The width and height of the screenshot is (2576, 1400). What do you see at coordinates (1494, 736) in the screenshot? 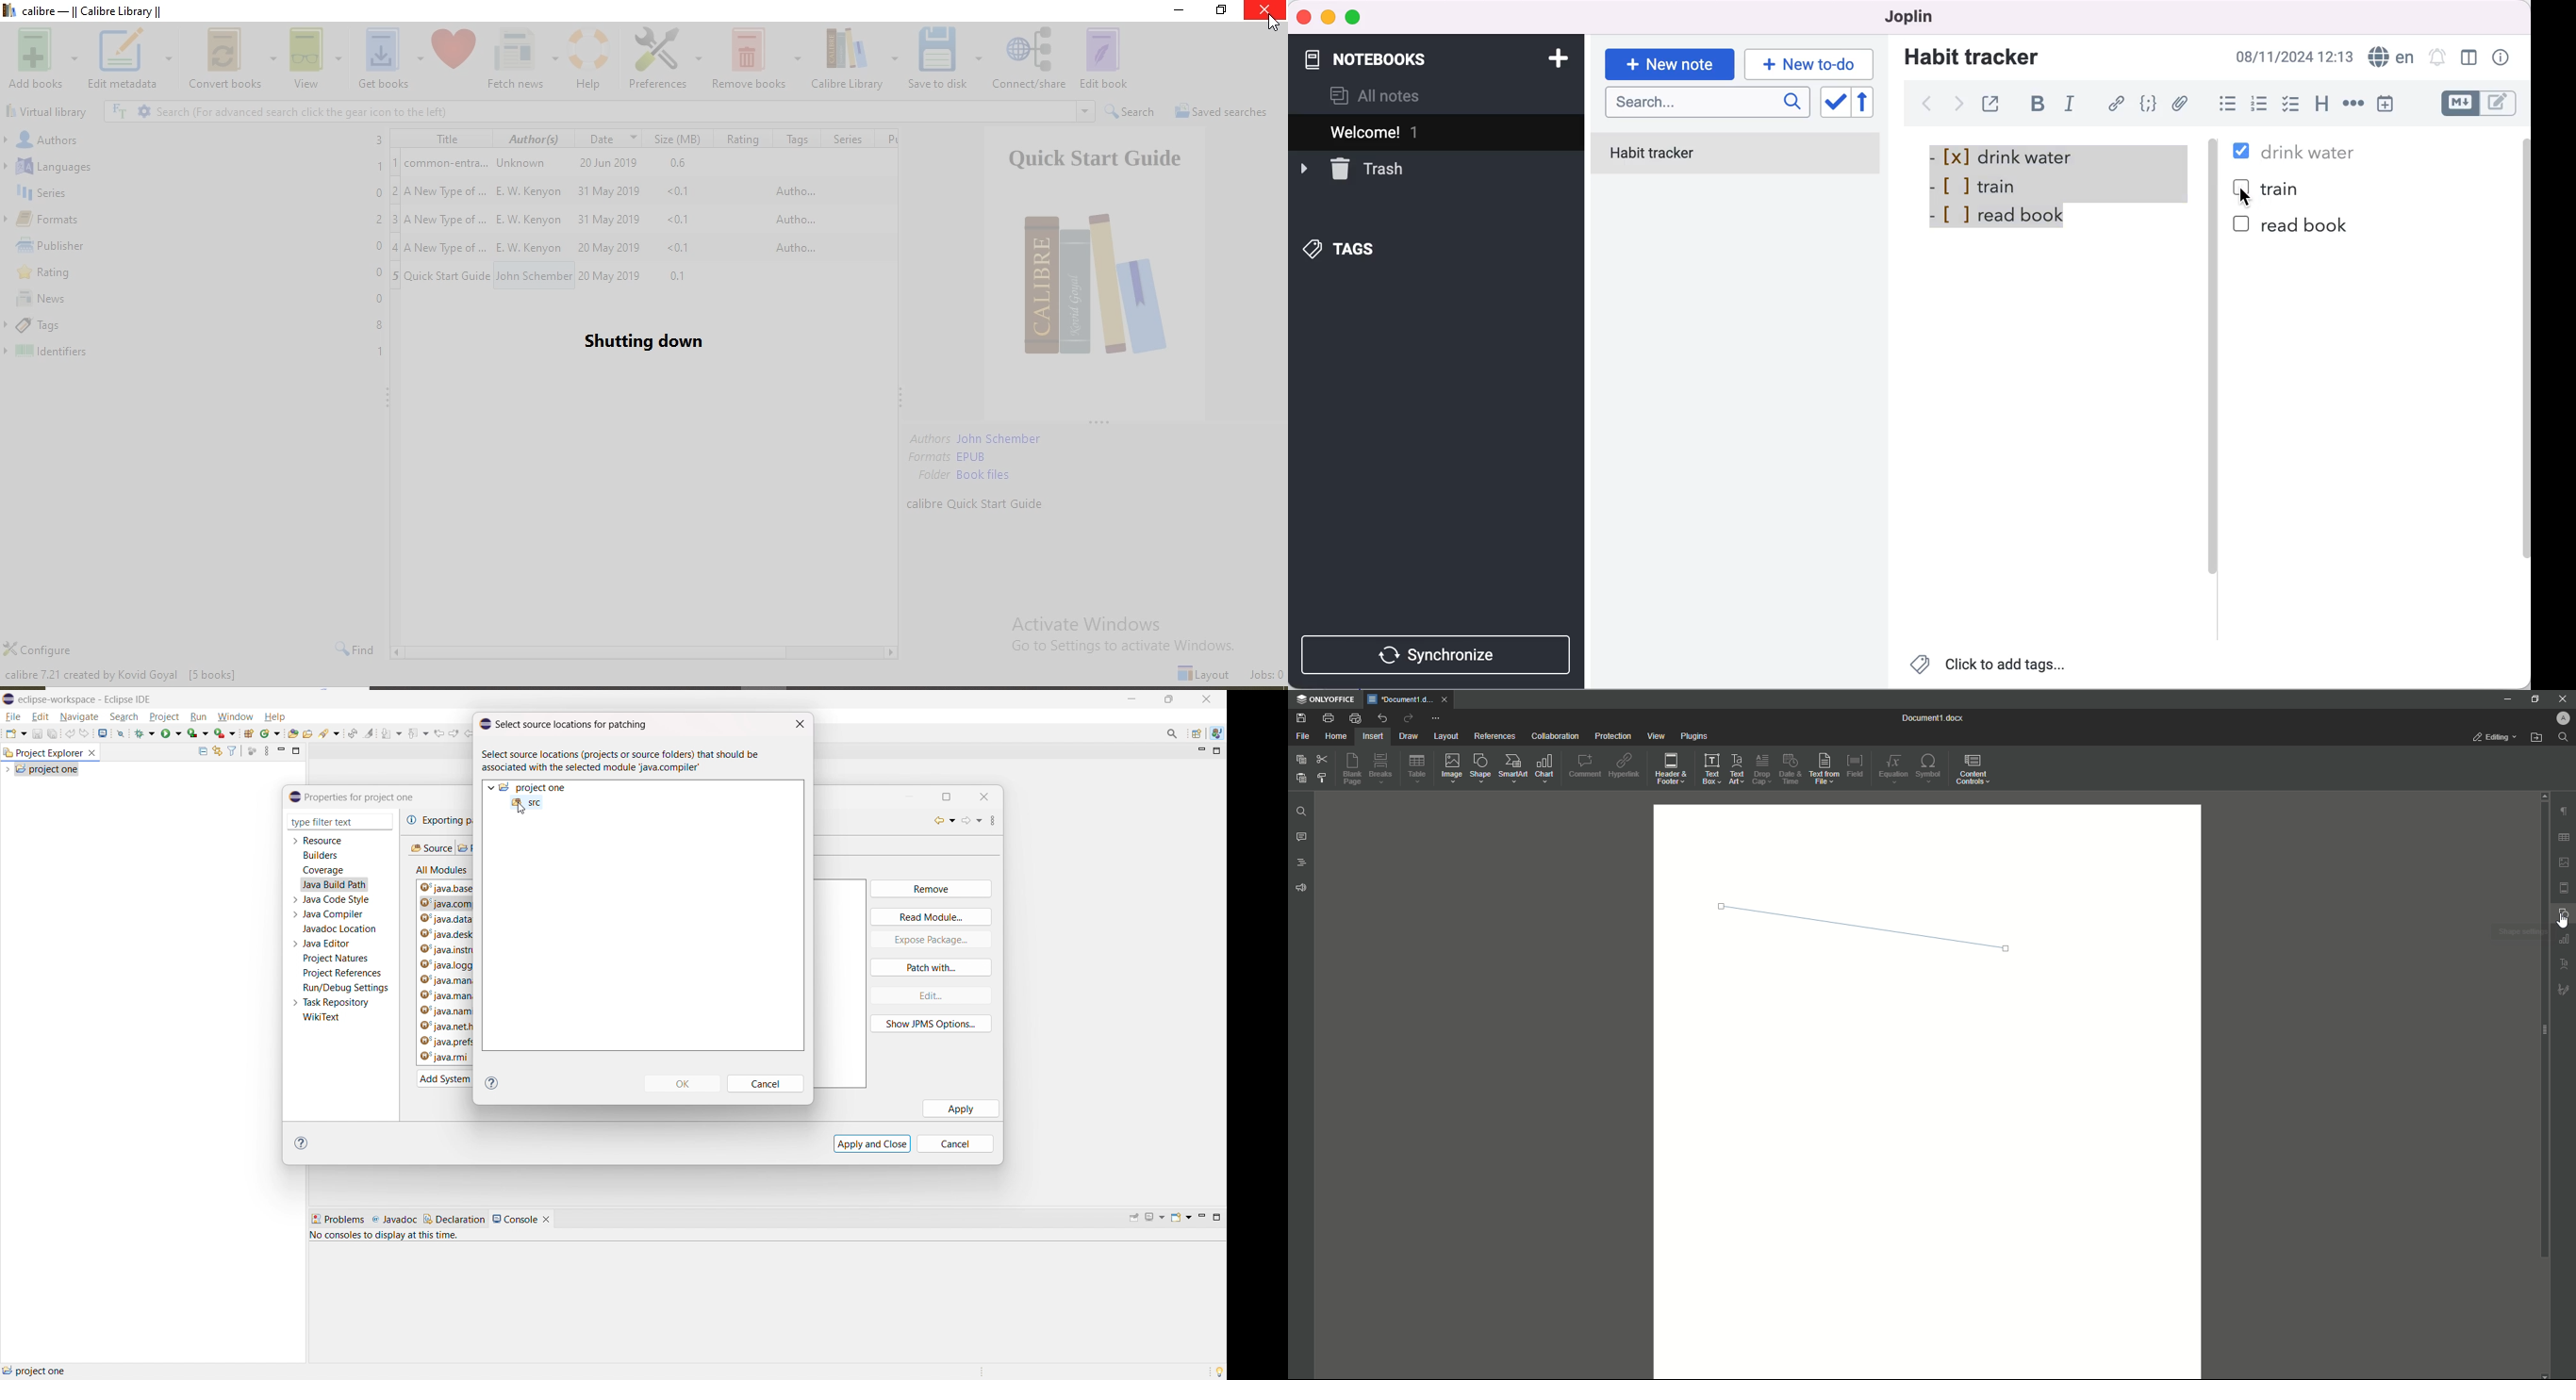
I see `References` at bounding box center [1494, 736].